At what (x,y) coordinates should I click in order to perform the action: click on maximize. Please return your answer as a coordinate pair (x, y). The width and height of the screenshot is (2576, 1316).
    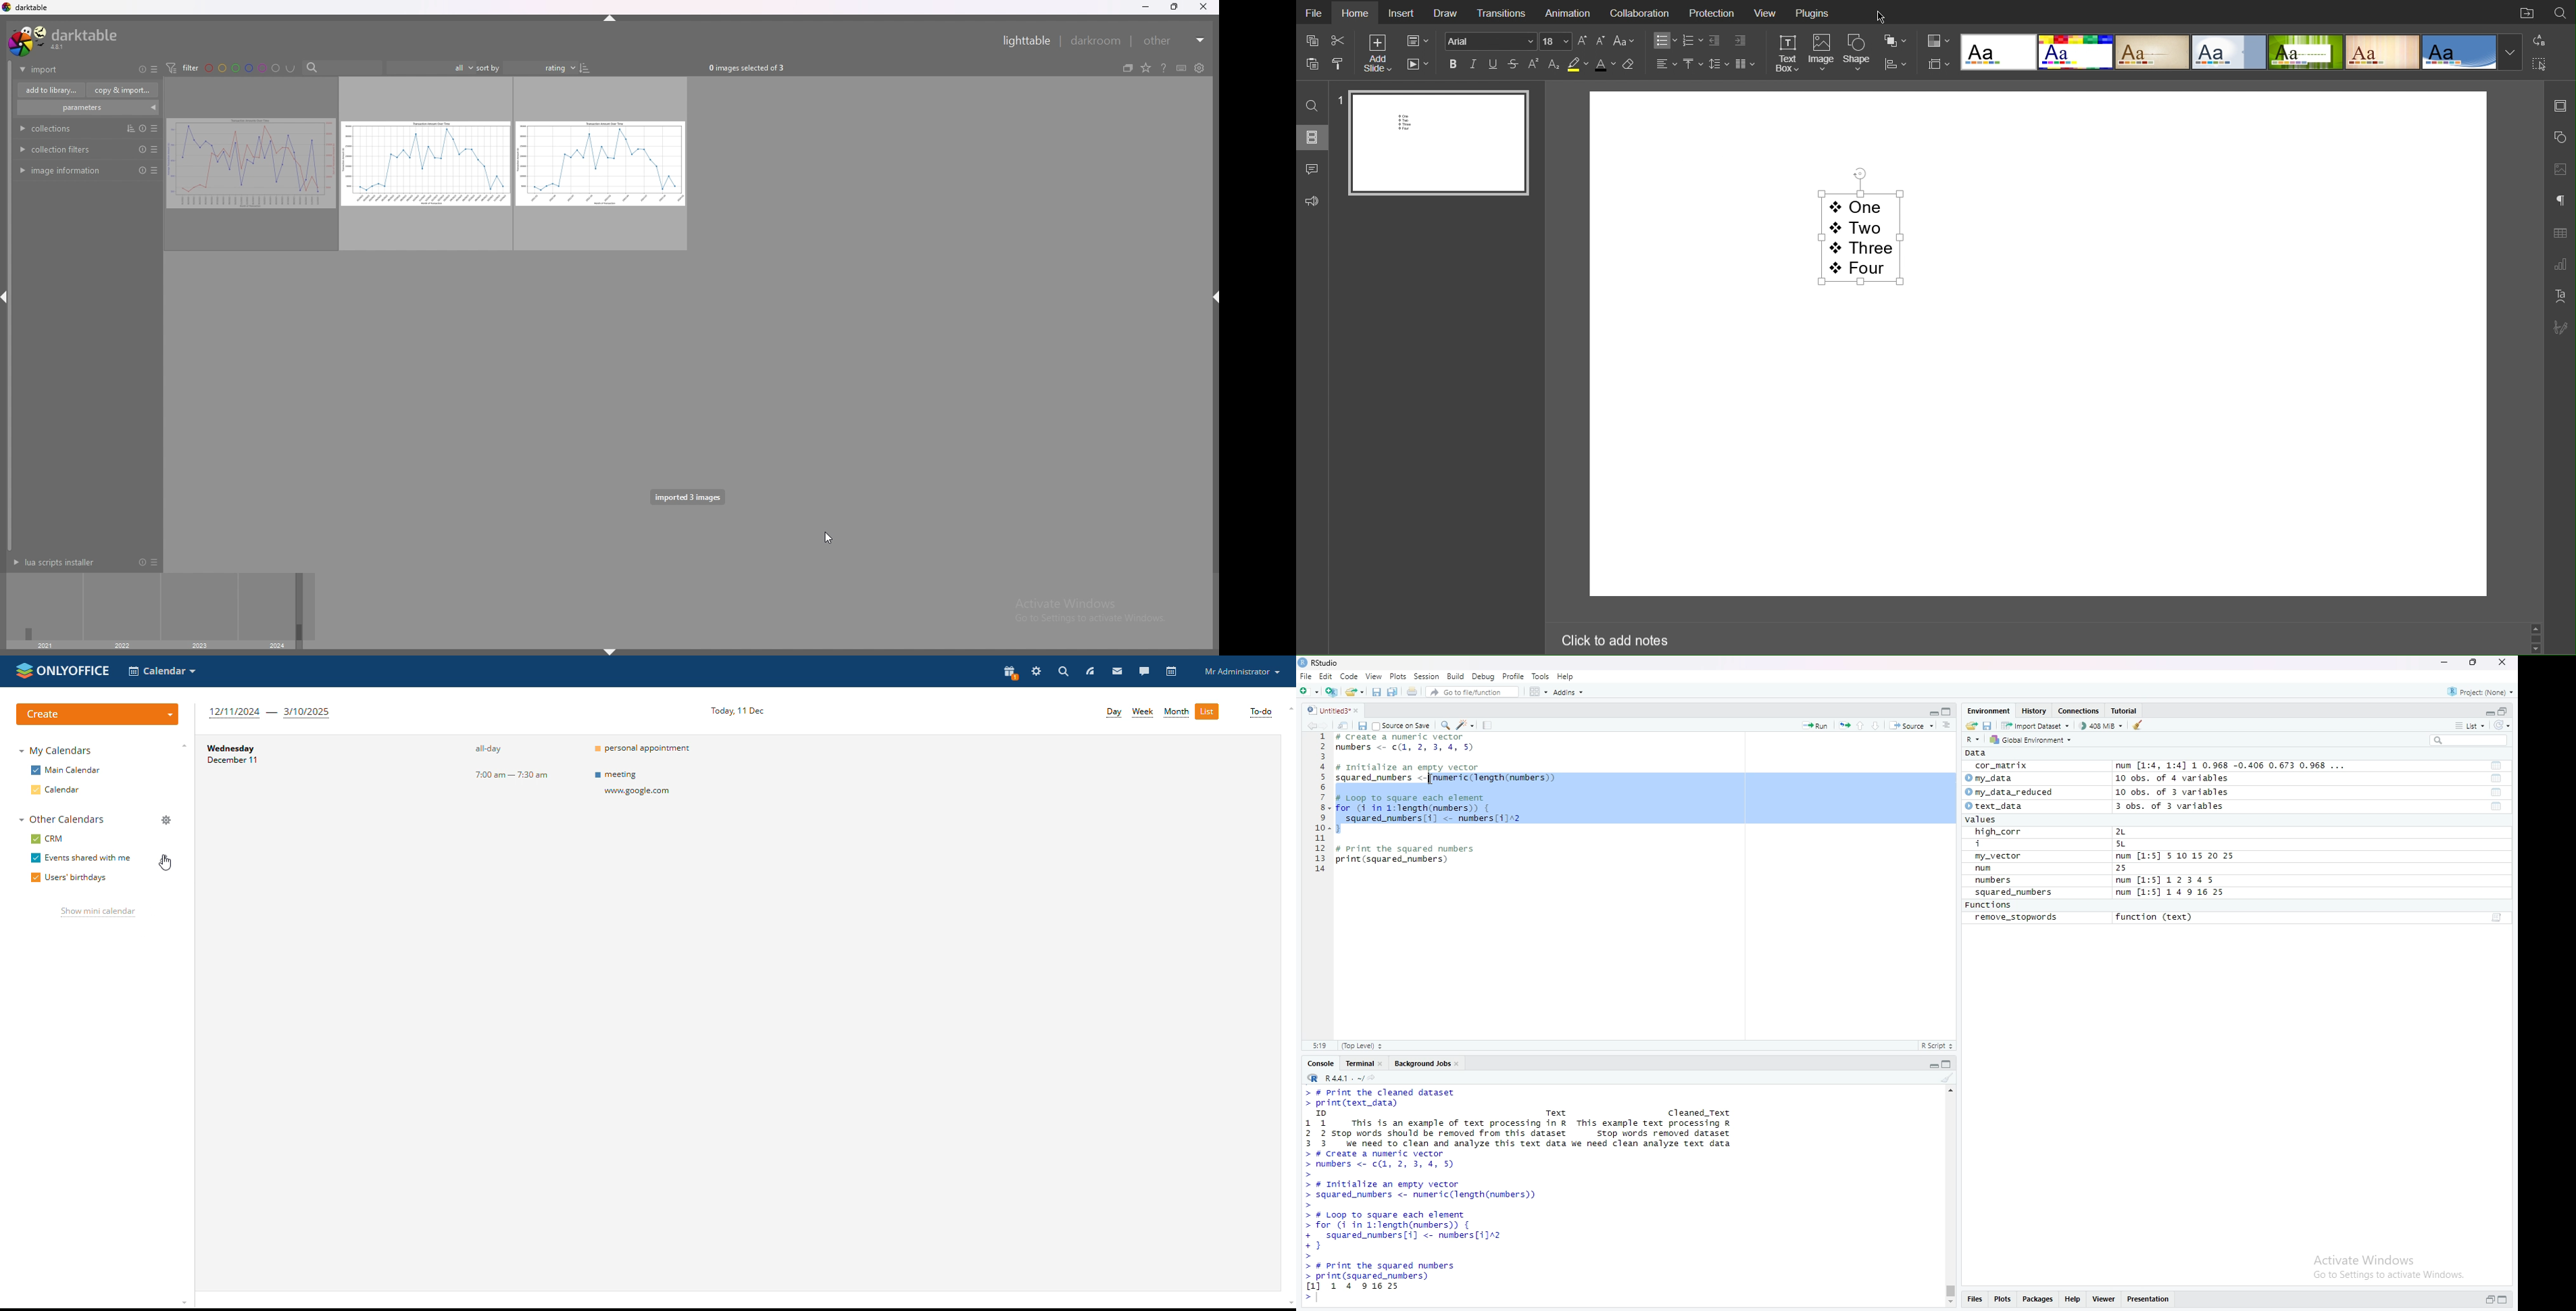
    Looking at the image, I should click on (2507, 1301).